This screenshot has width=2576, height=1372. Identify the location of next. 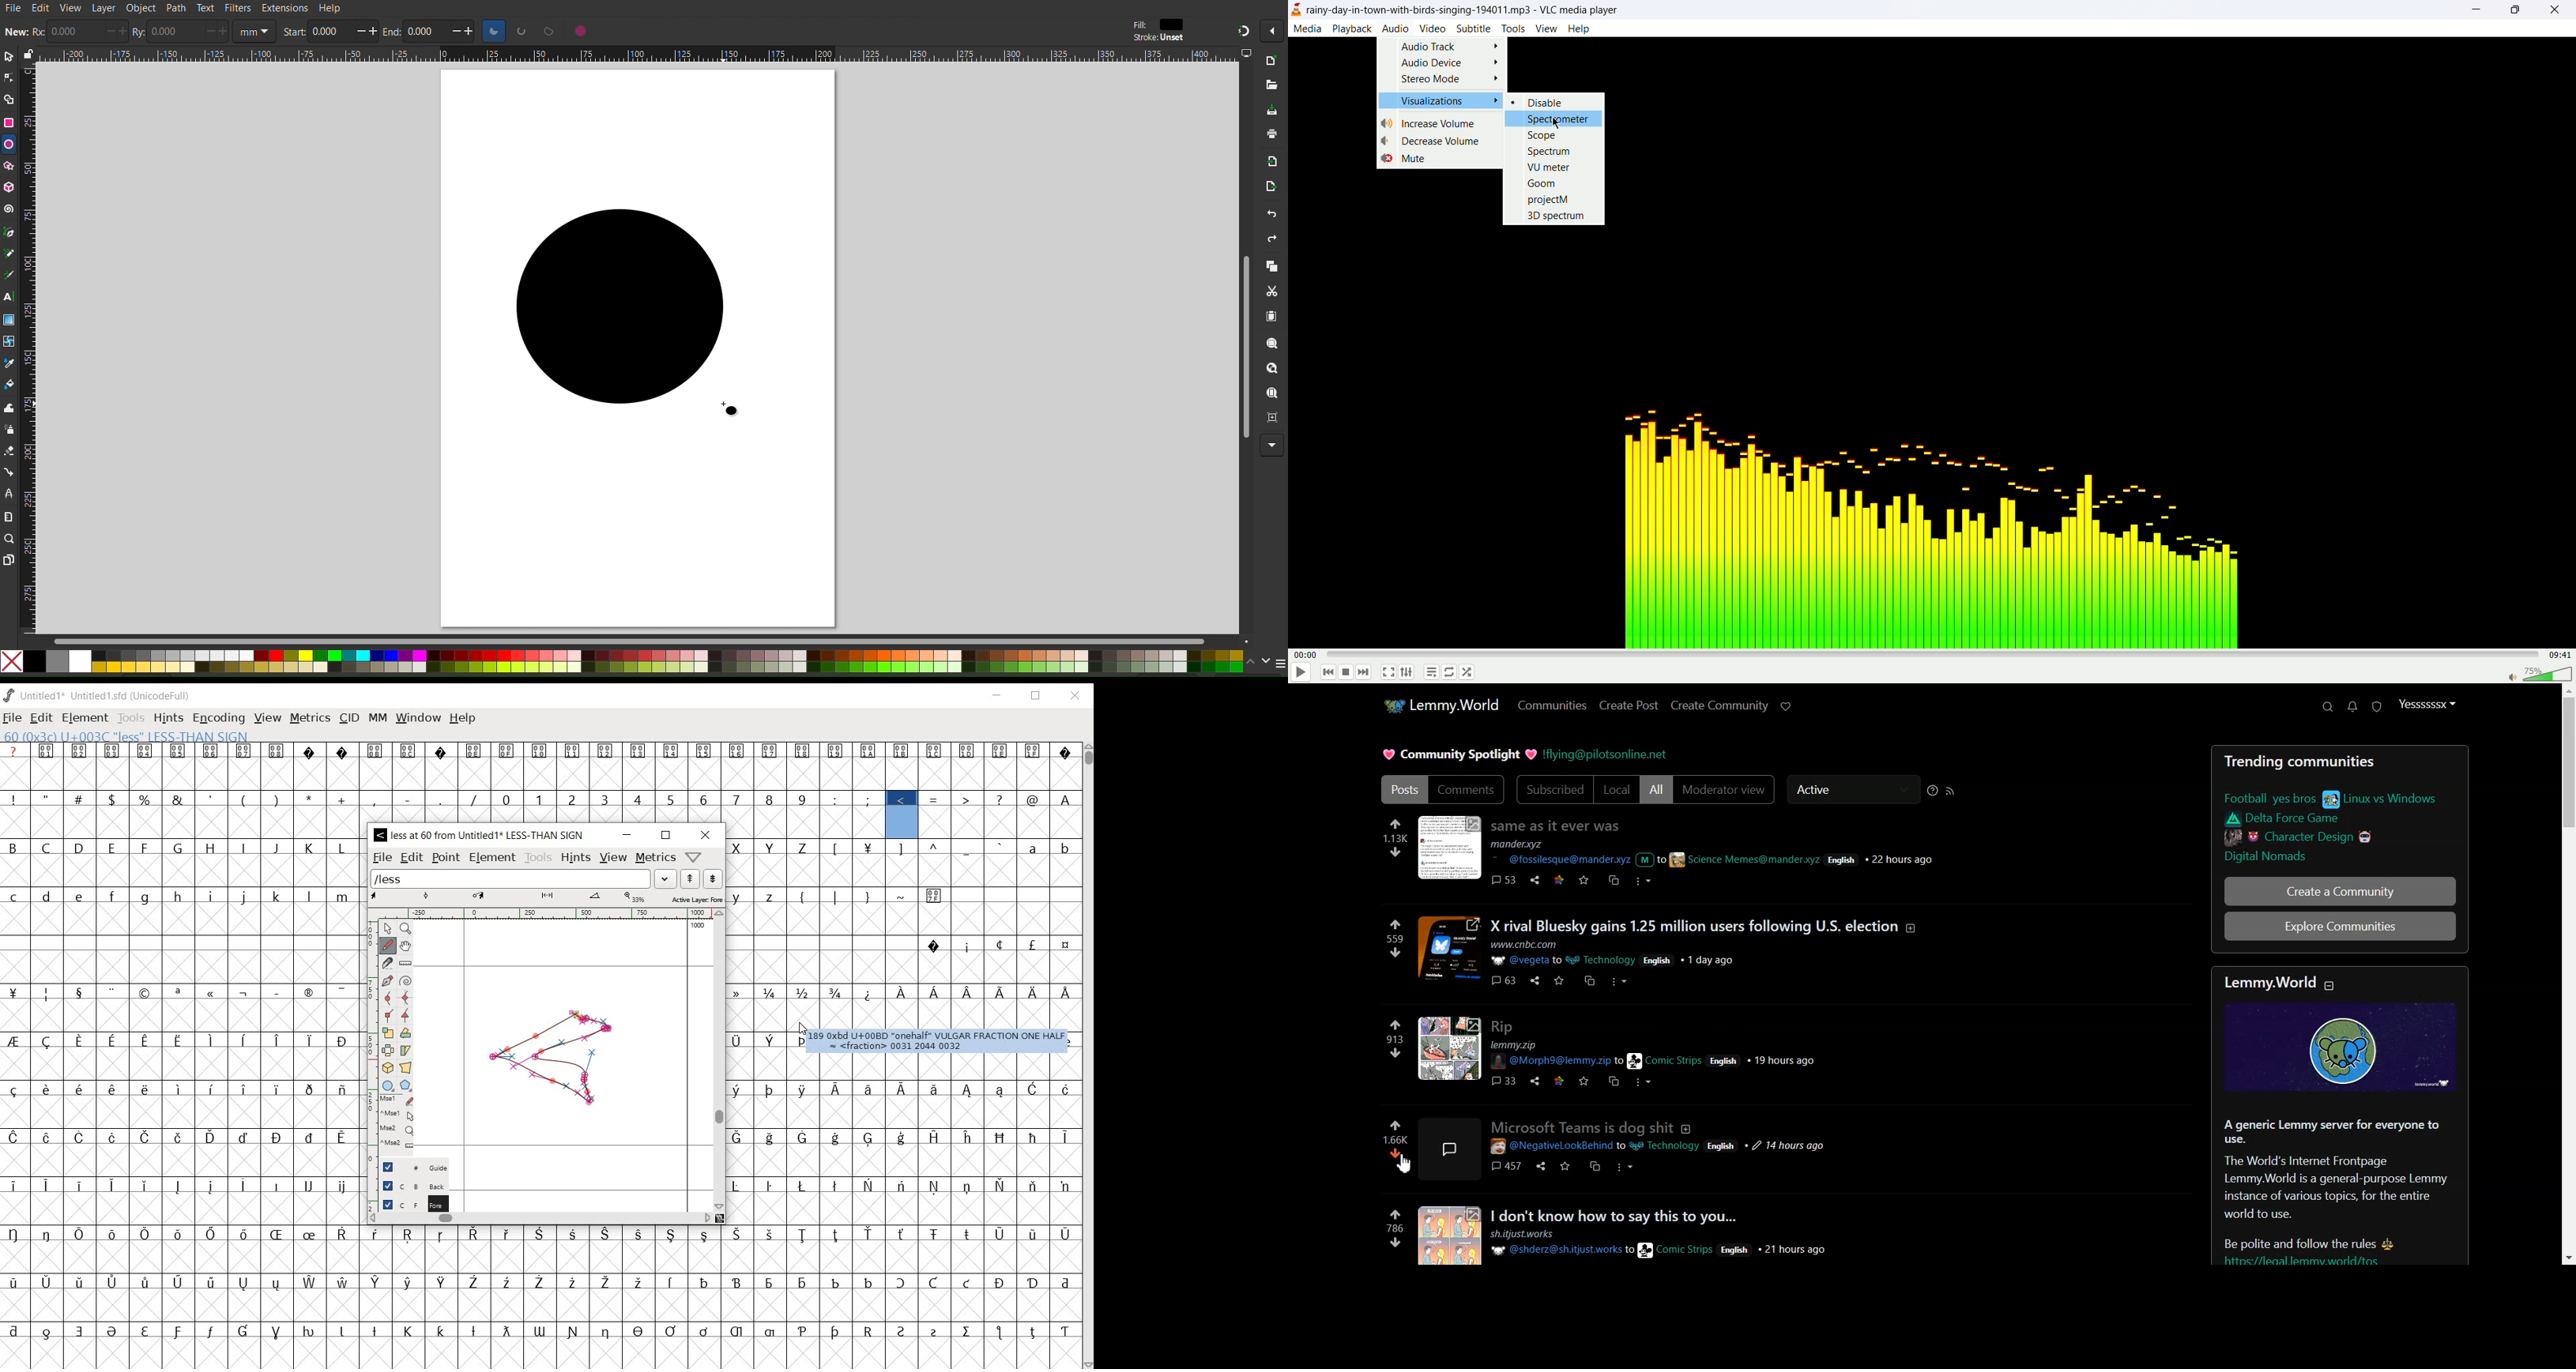
(1365, 673).